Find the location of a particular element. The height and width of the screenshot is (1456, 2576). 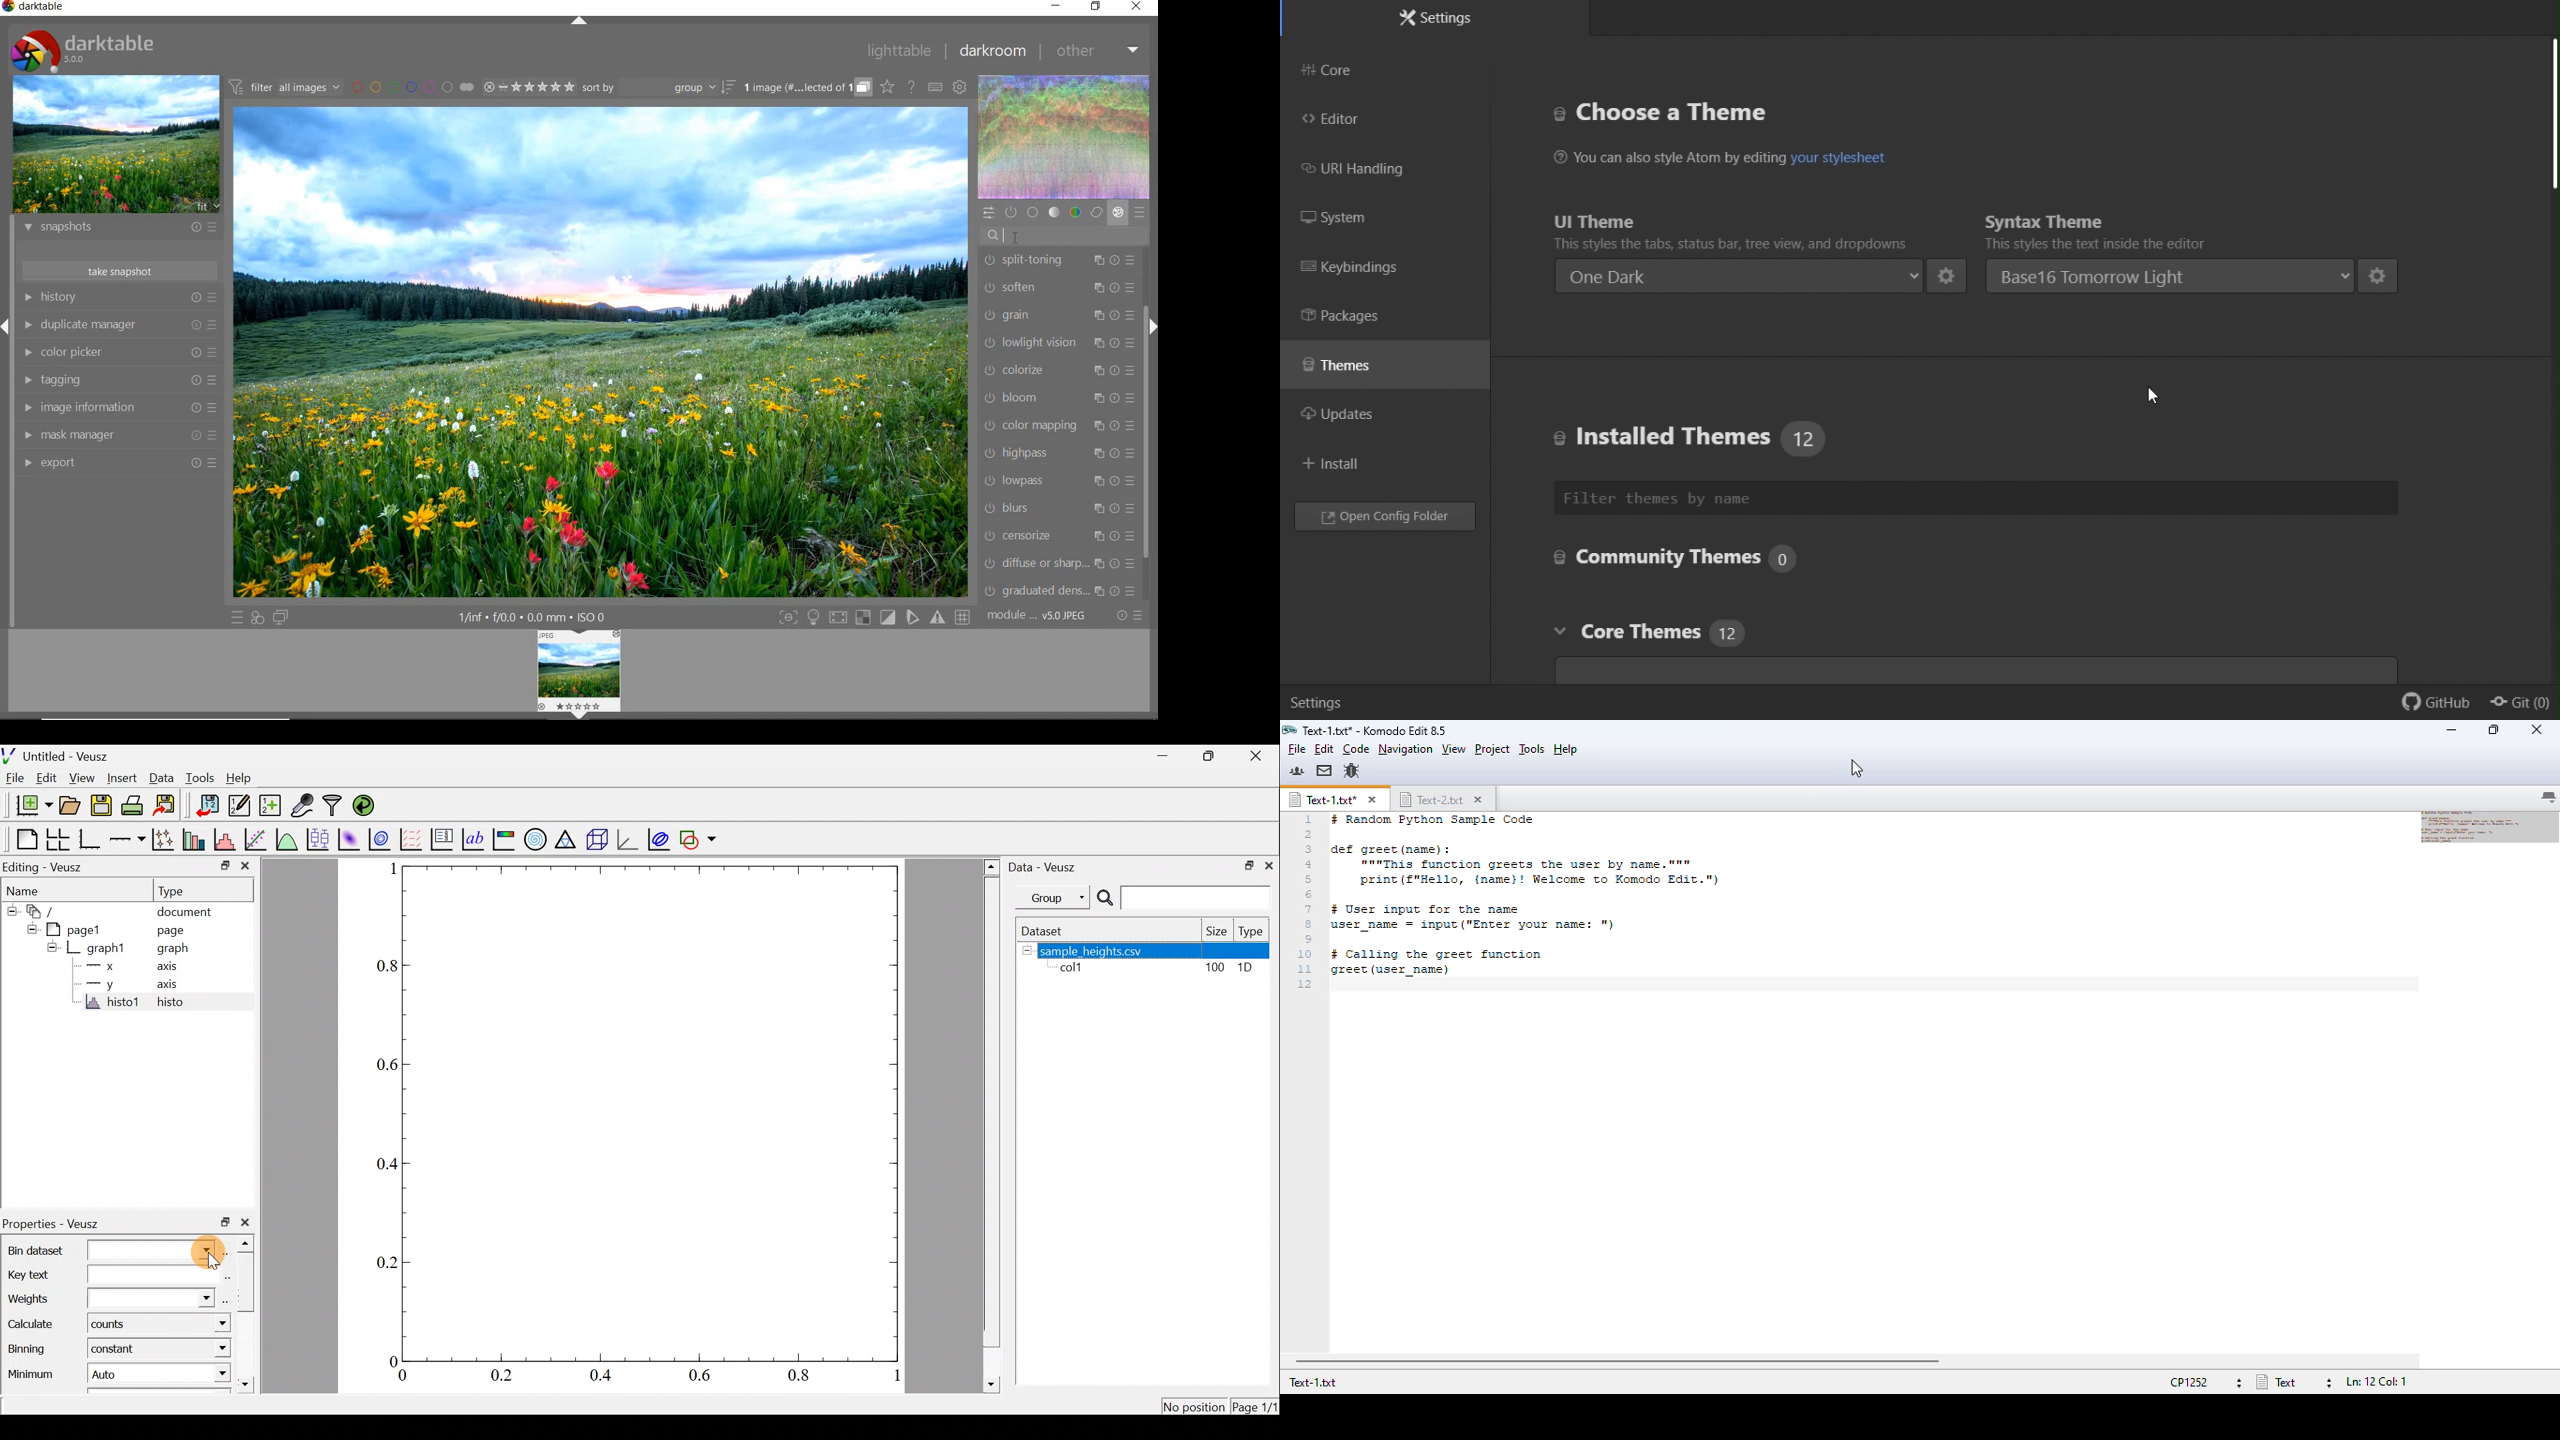

0 is located at coordinates (387, 1359).